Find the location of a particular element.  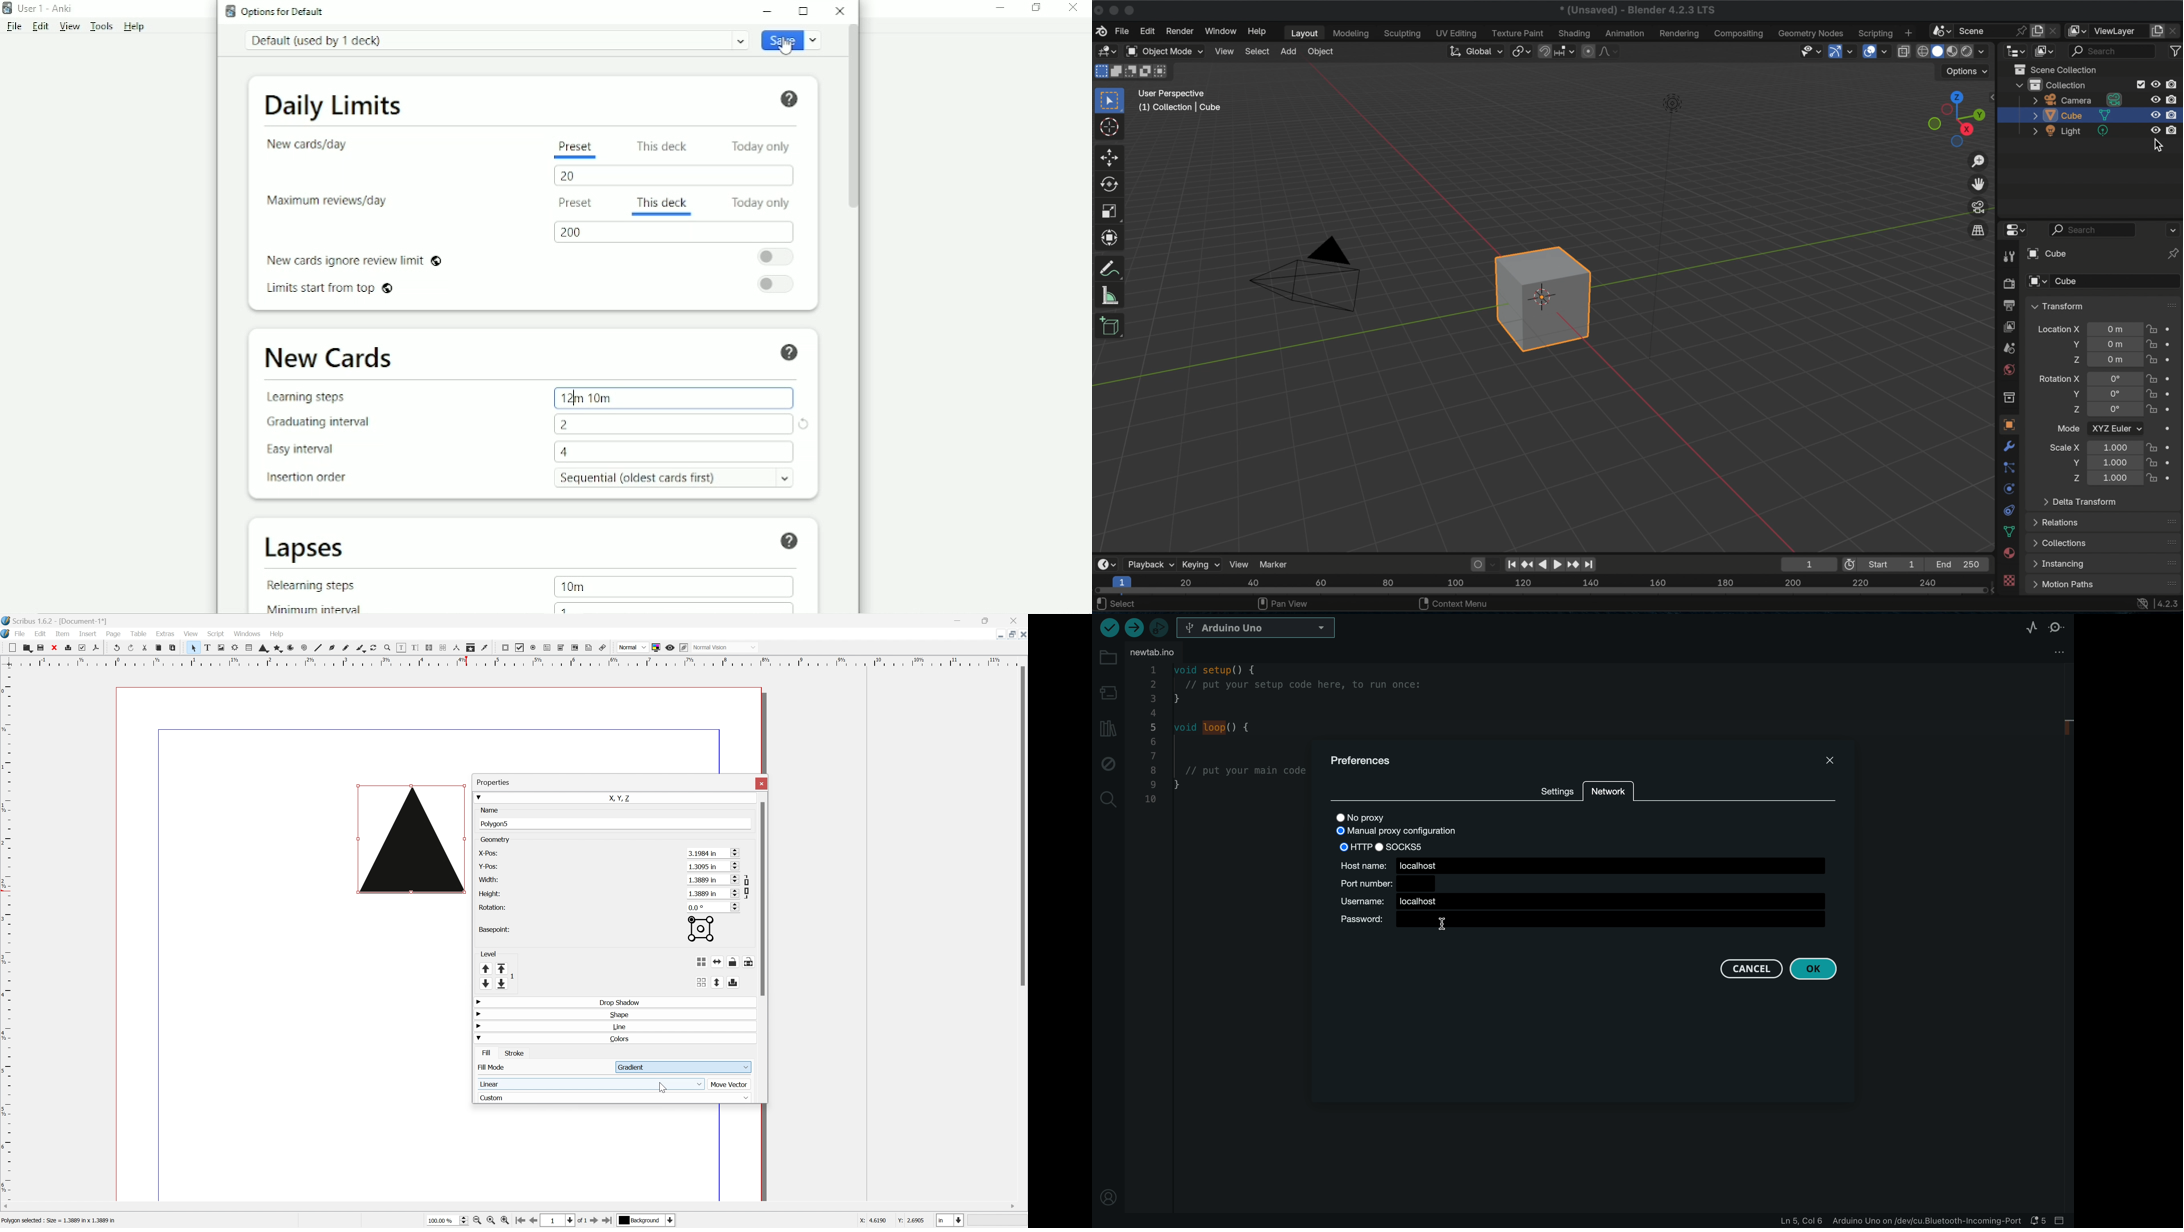

Help is located at coordinates (792, 353).